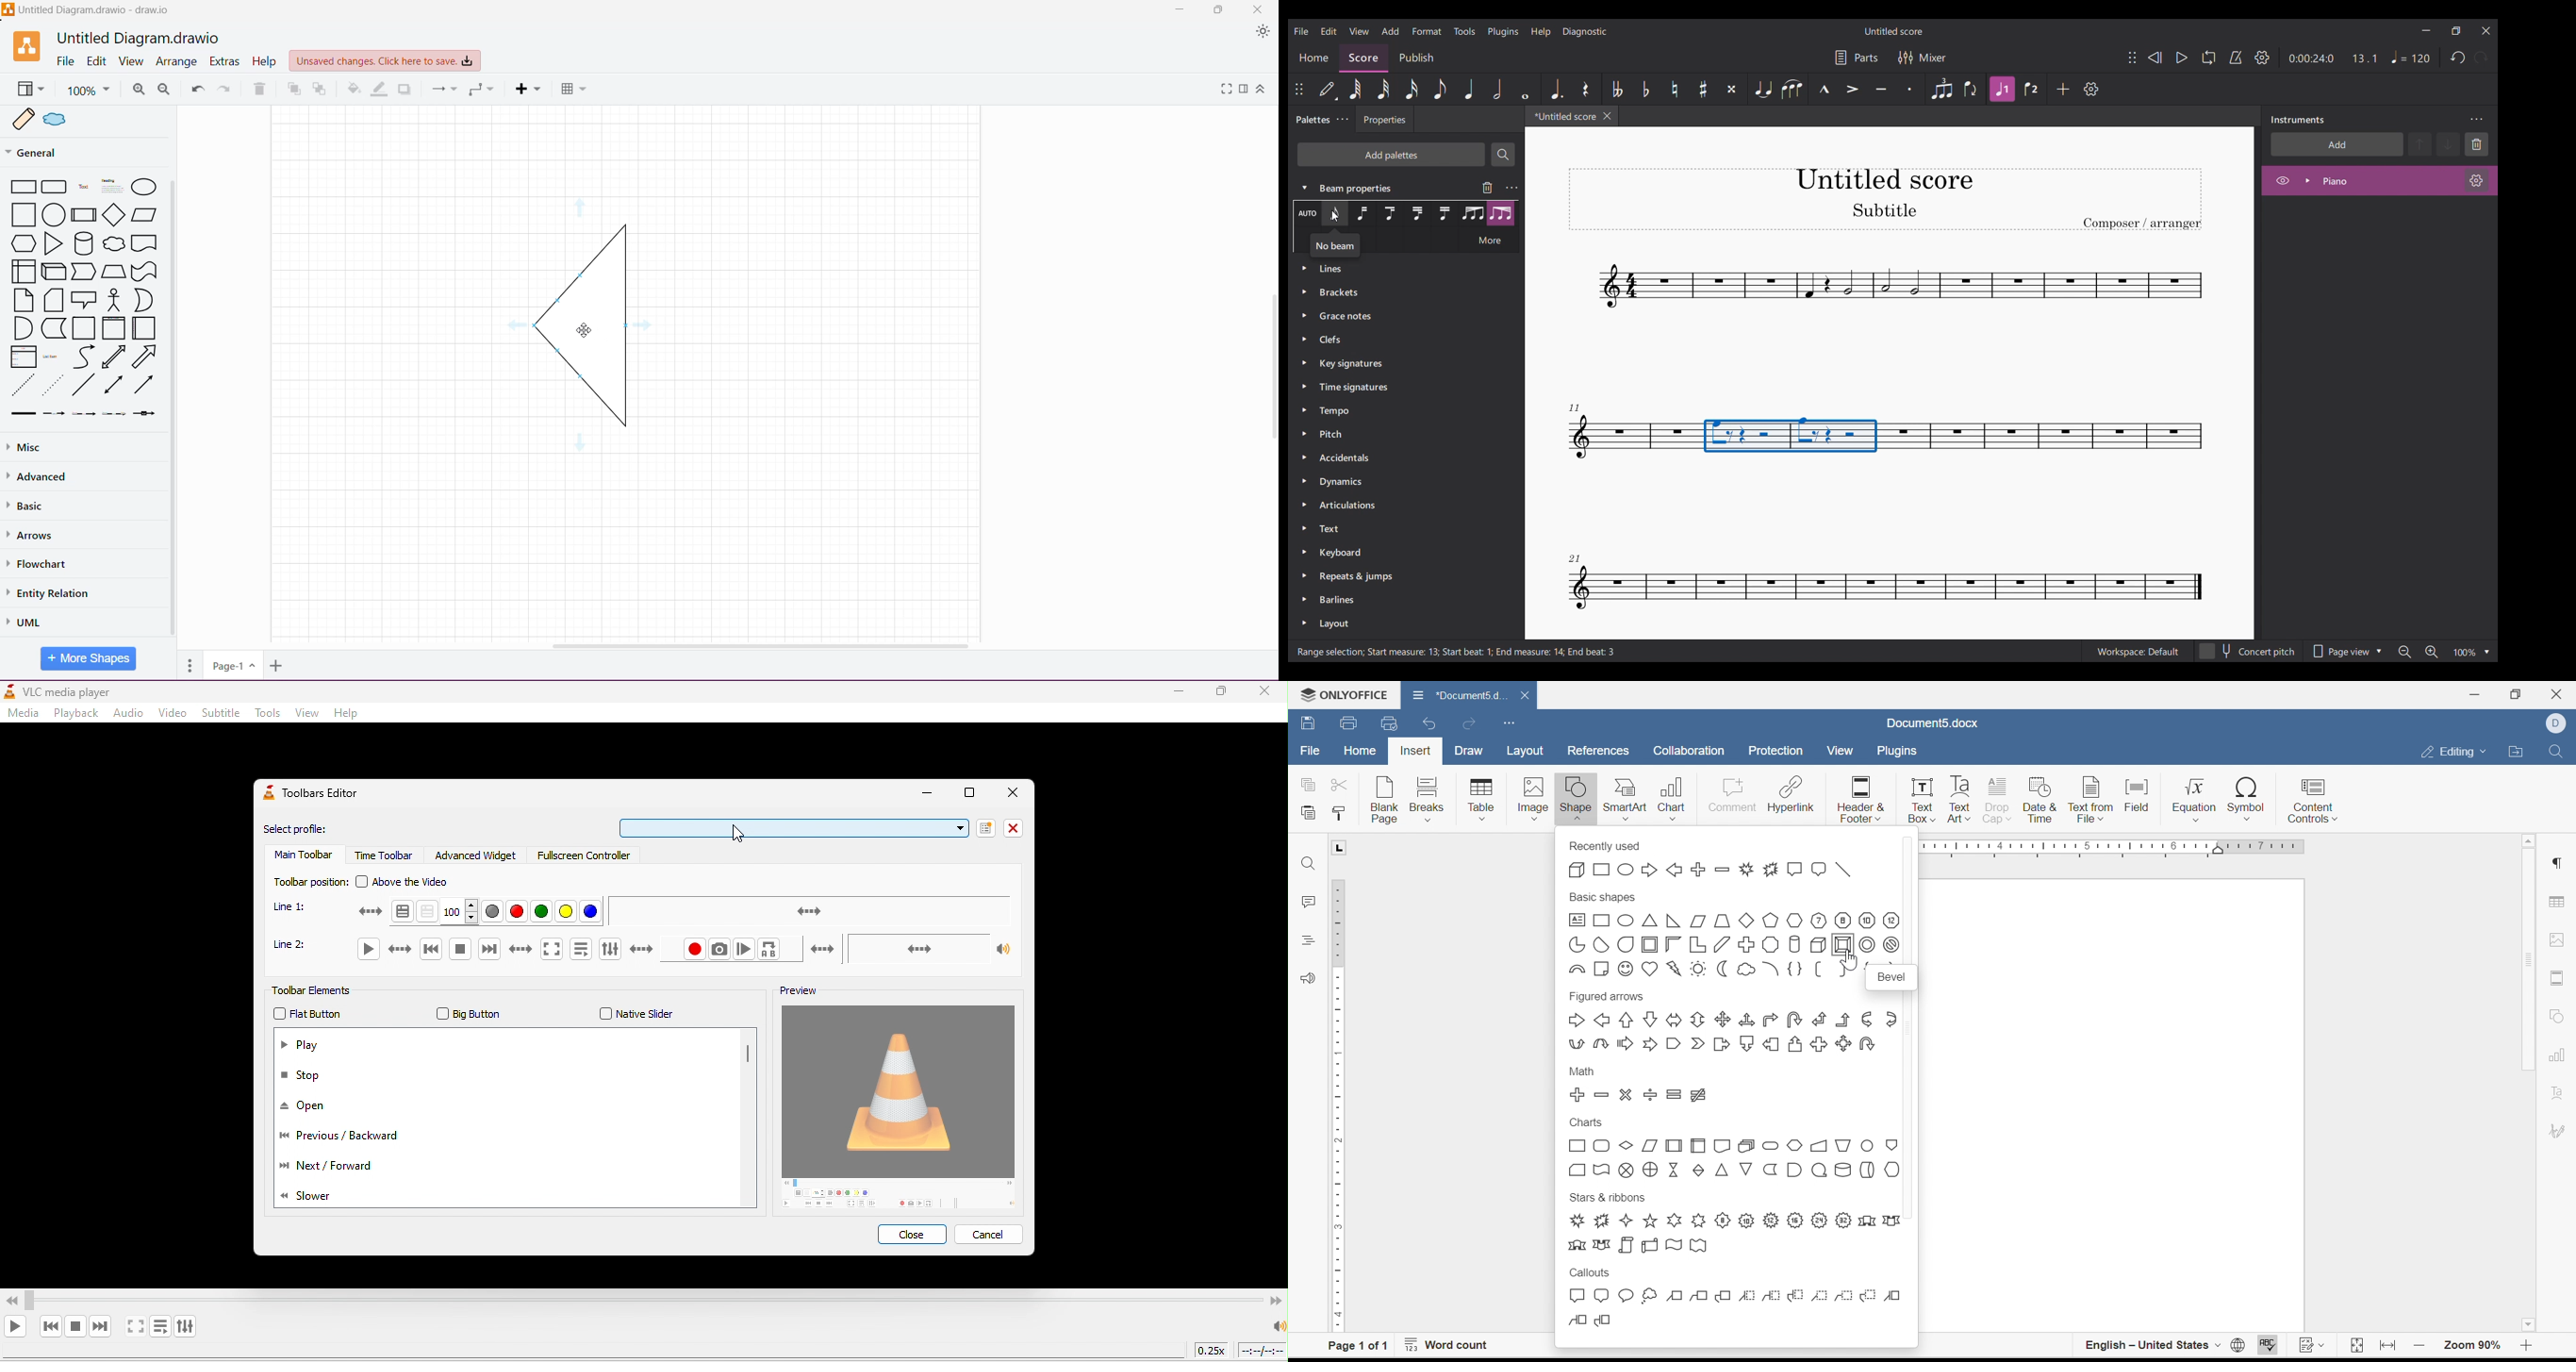 The height and width of the screenshot is (1372, 2576). Describe the element at coordinates (307, 881) in the screenshot. I see `toolbar position` at that location.